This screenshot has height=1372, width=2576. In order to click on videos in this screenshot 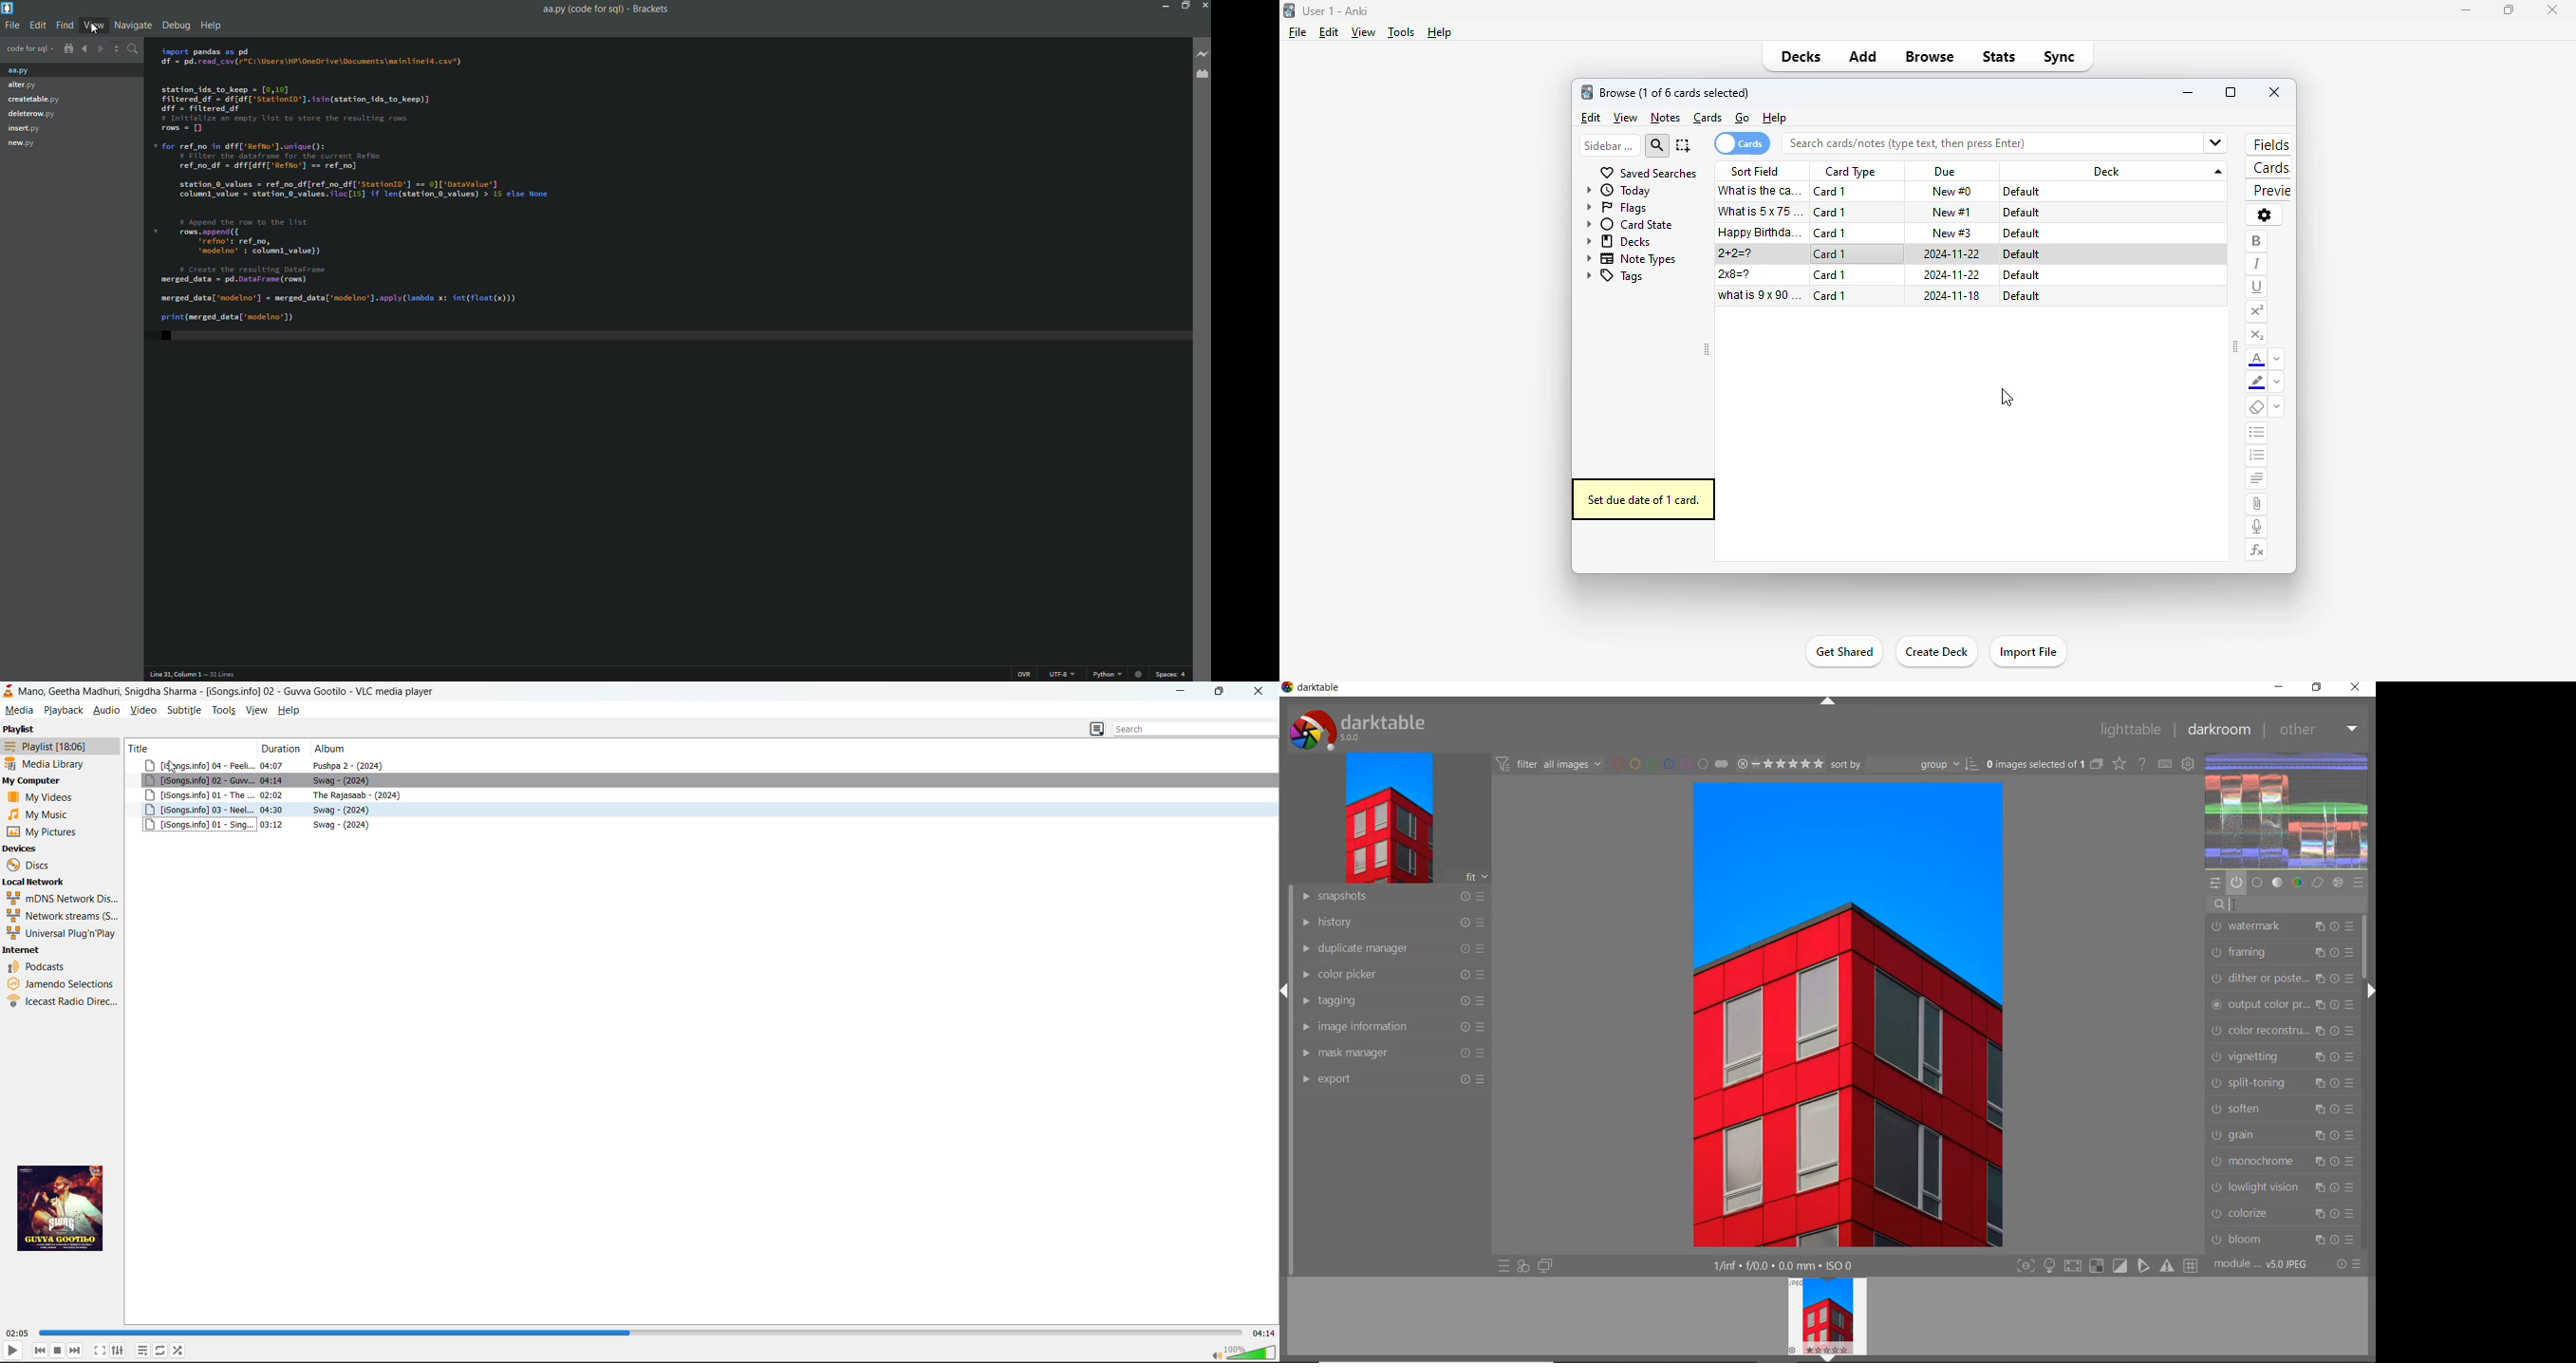, I will do `click(43, 796)`.